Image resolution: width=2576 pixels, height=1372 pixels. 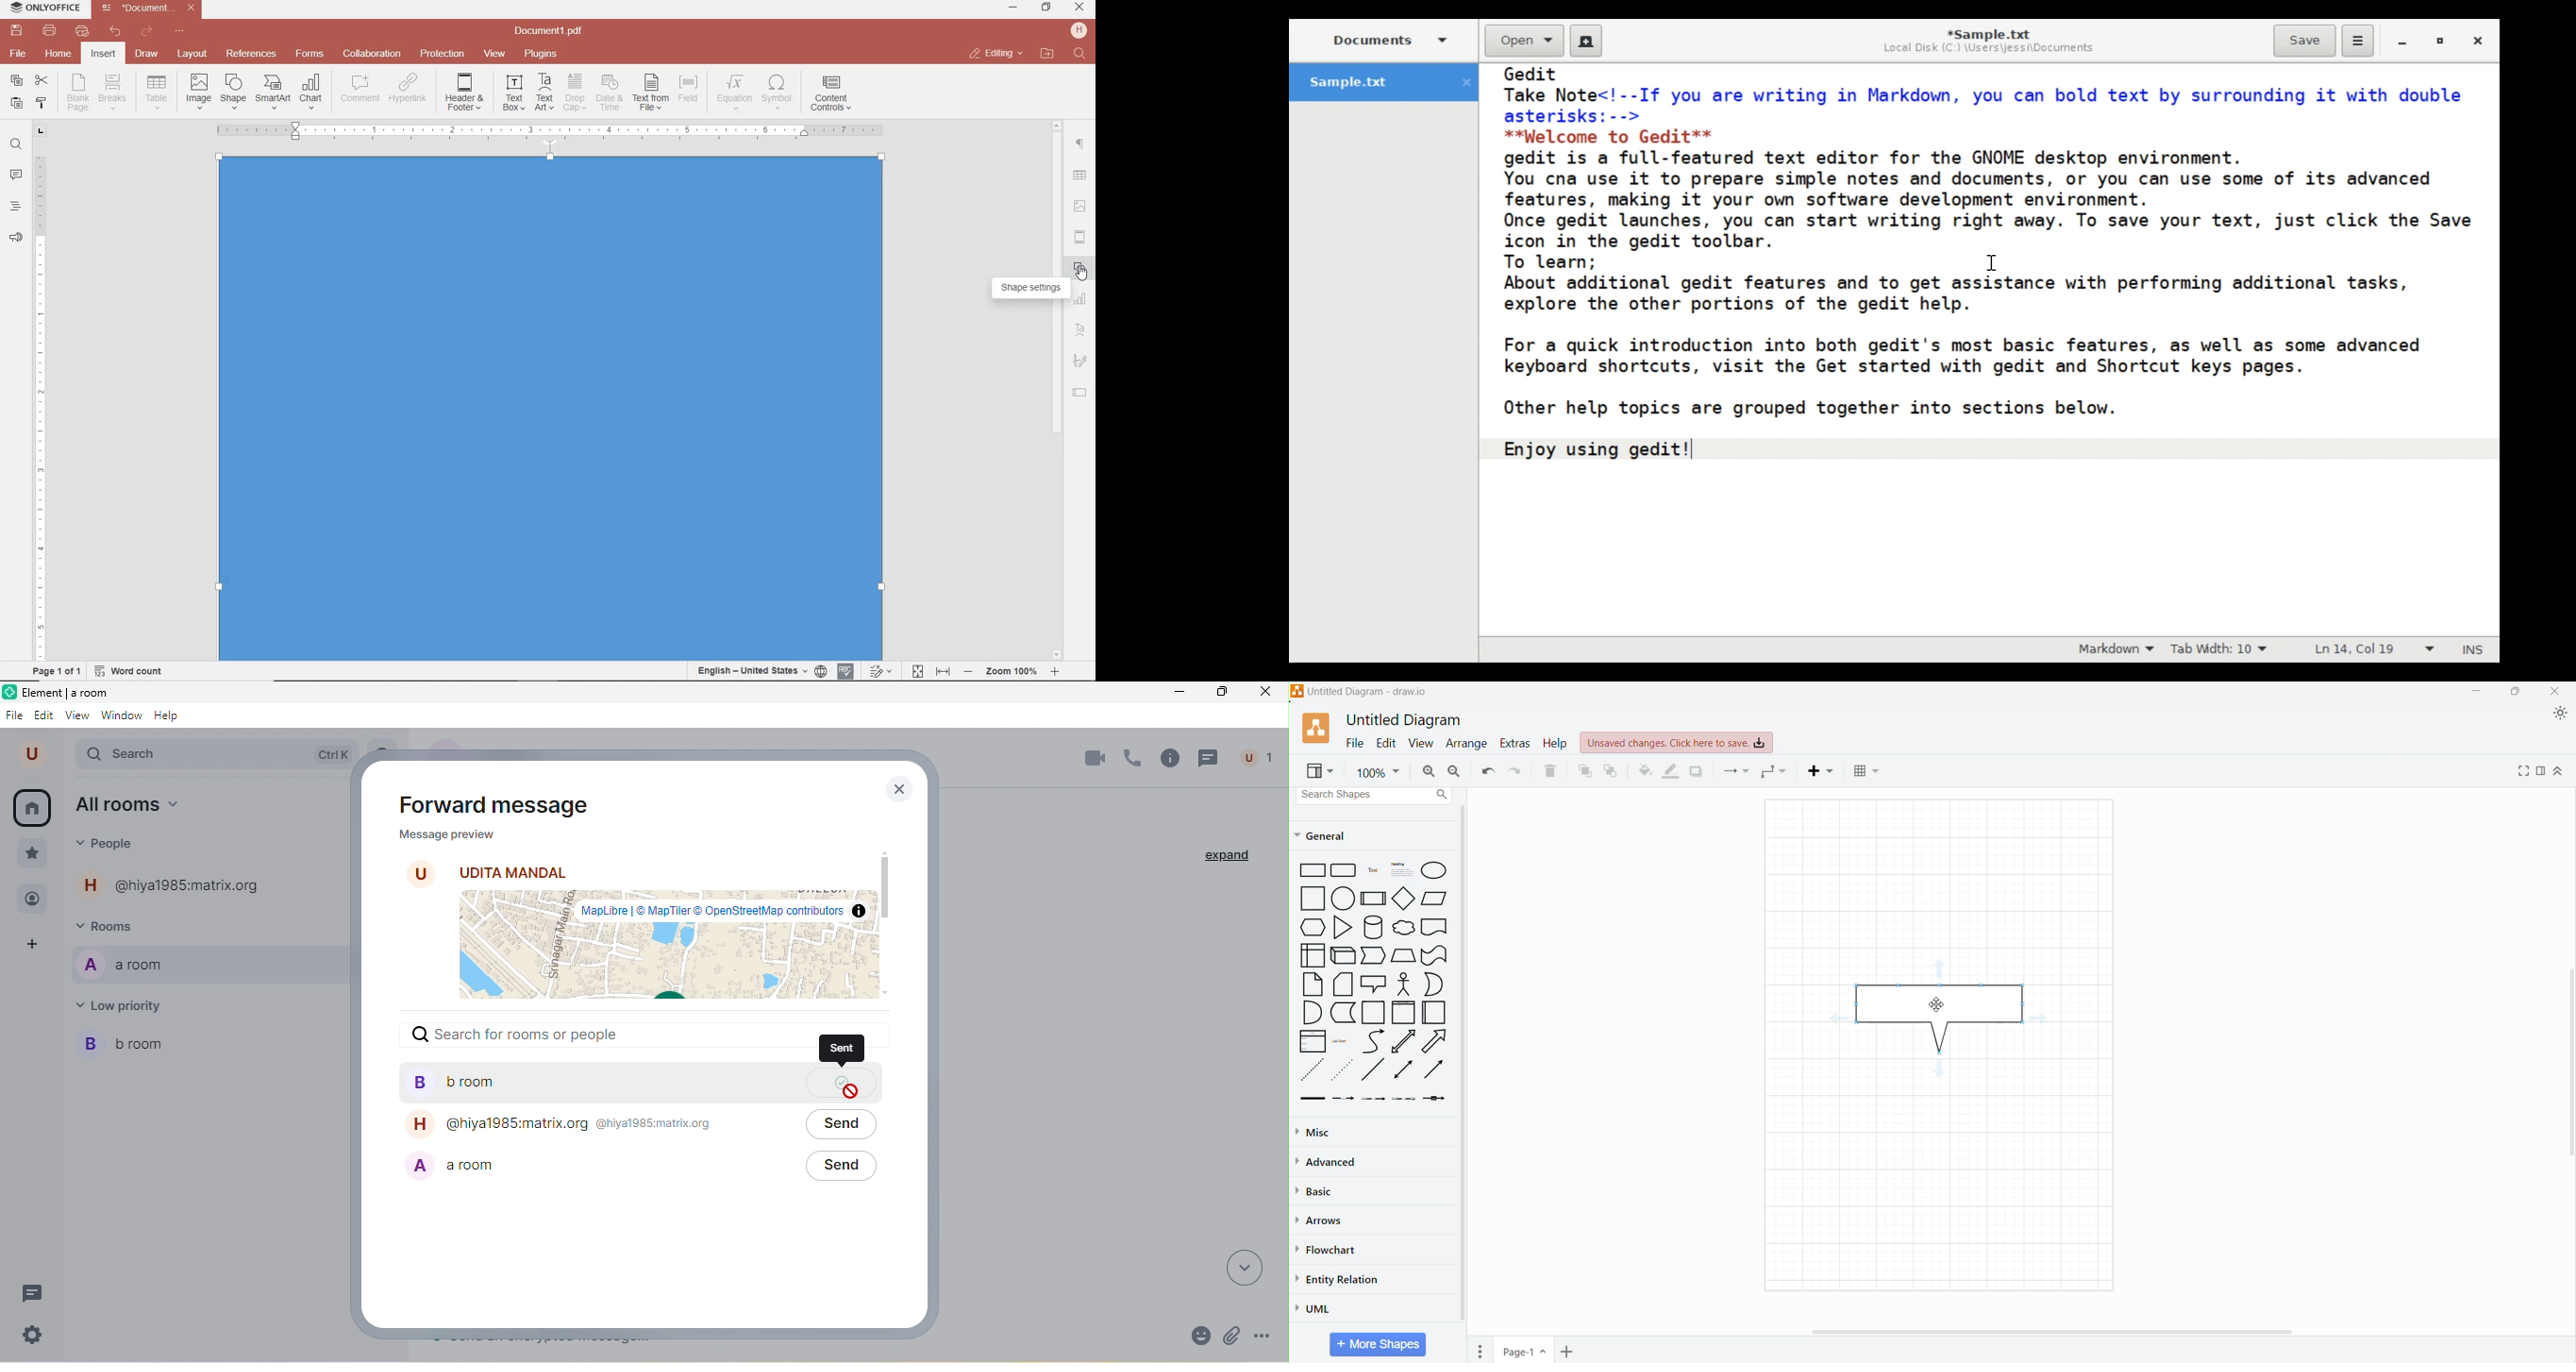 I want to click on Square, so click(x=1308, y=899).